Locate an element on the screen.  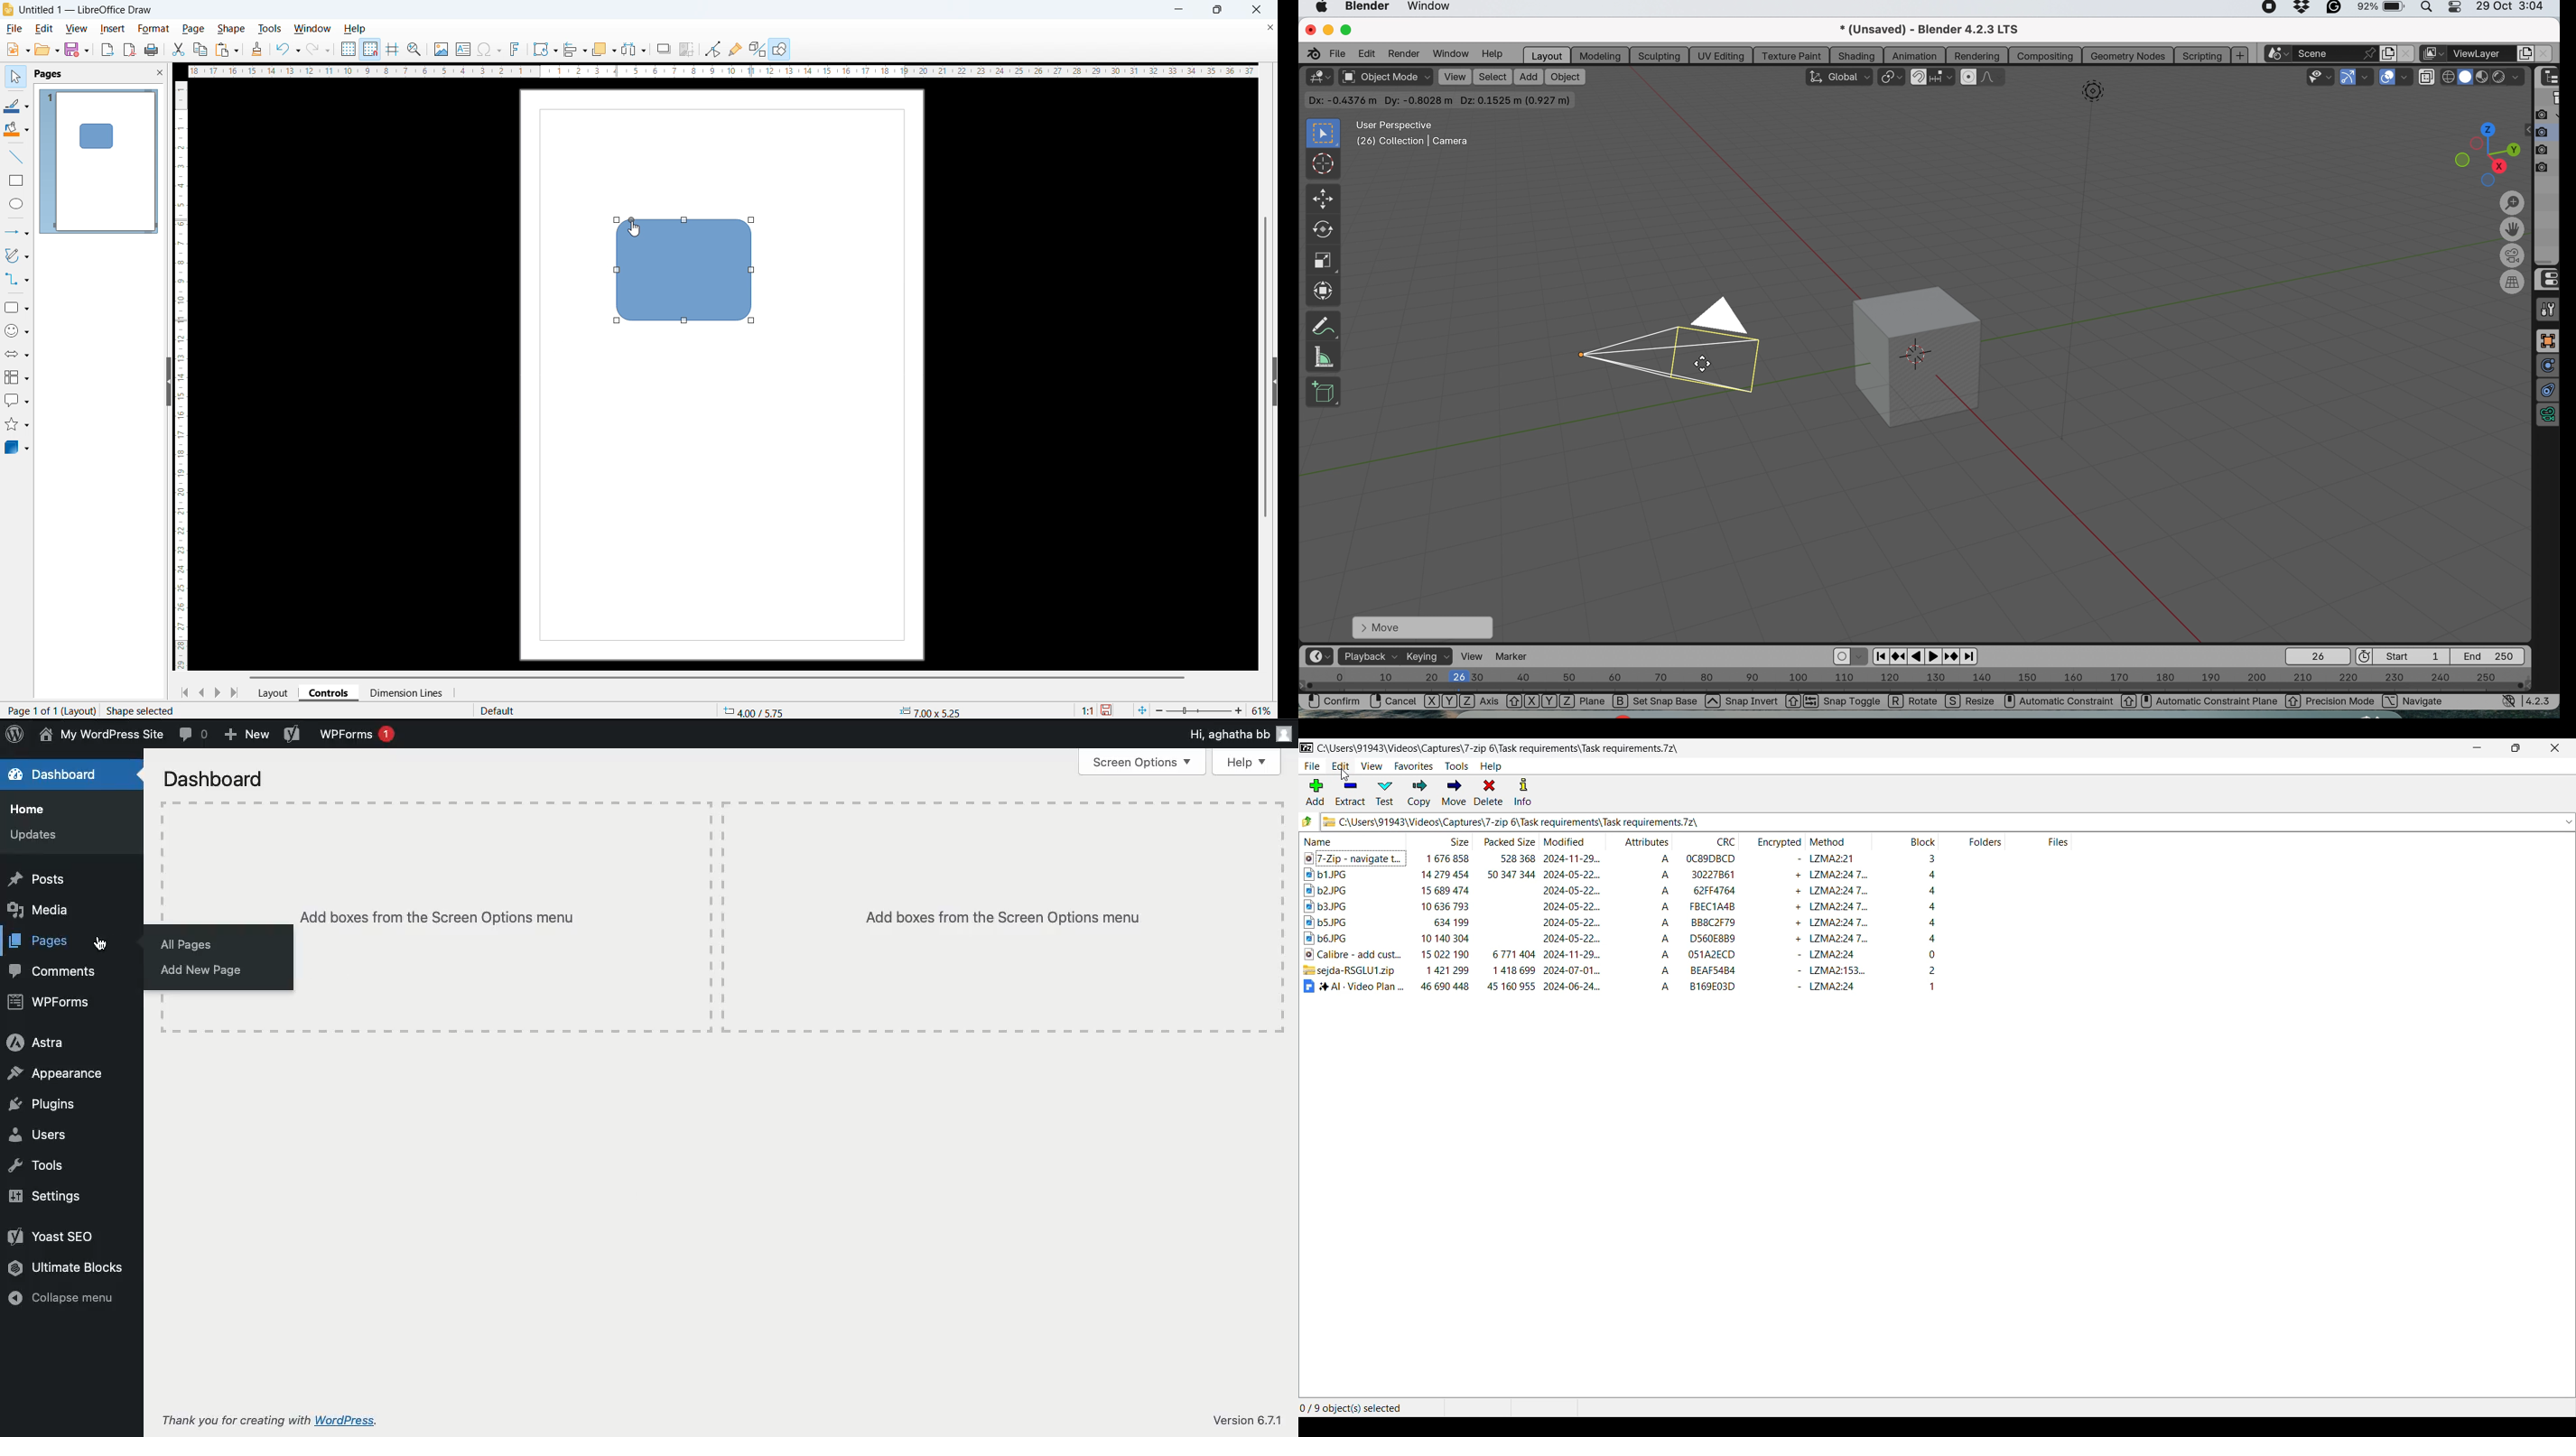
video file is located at coordinates (1353, 858).